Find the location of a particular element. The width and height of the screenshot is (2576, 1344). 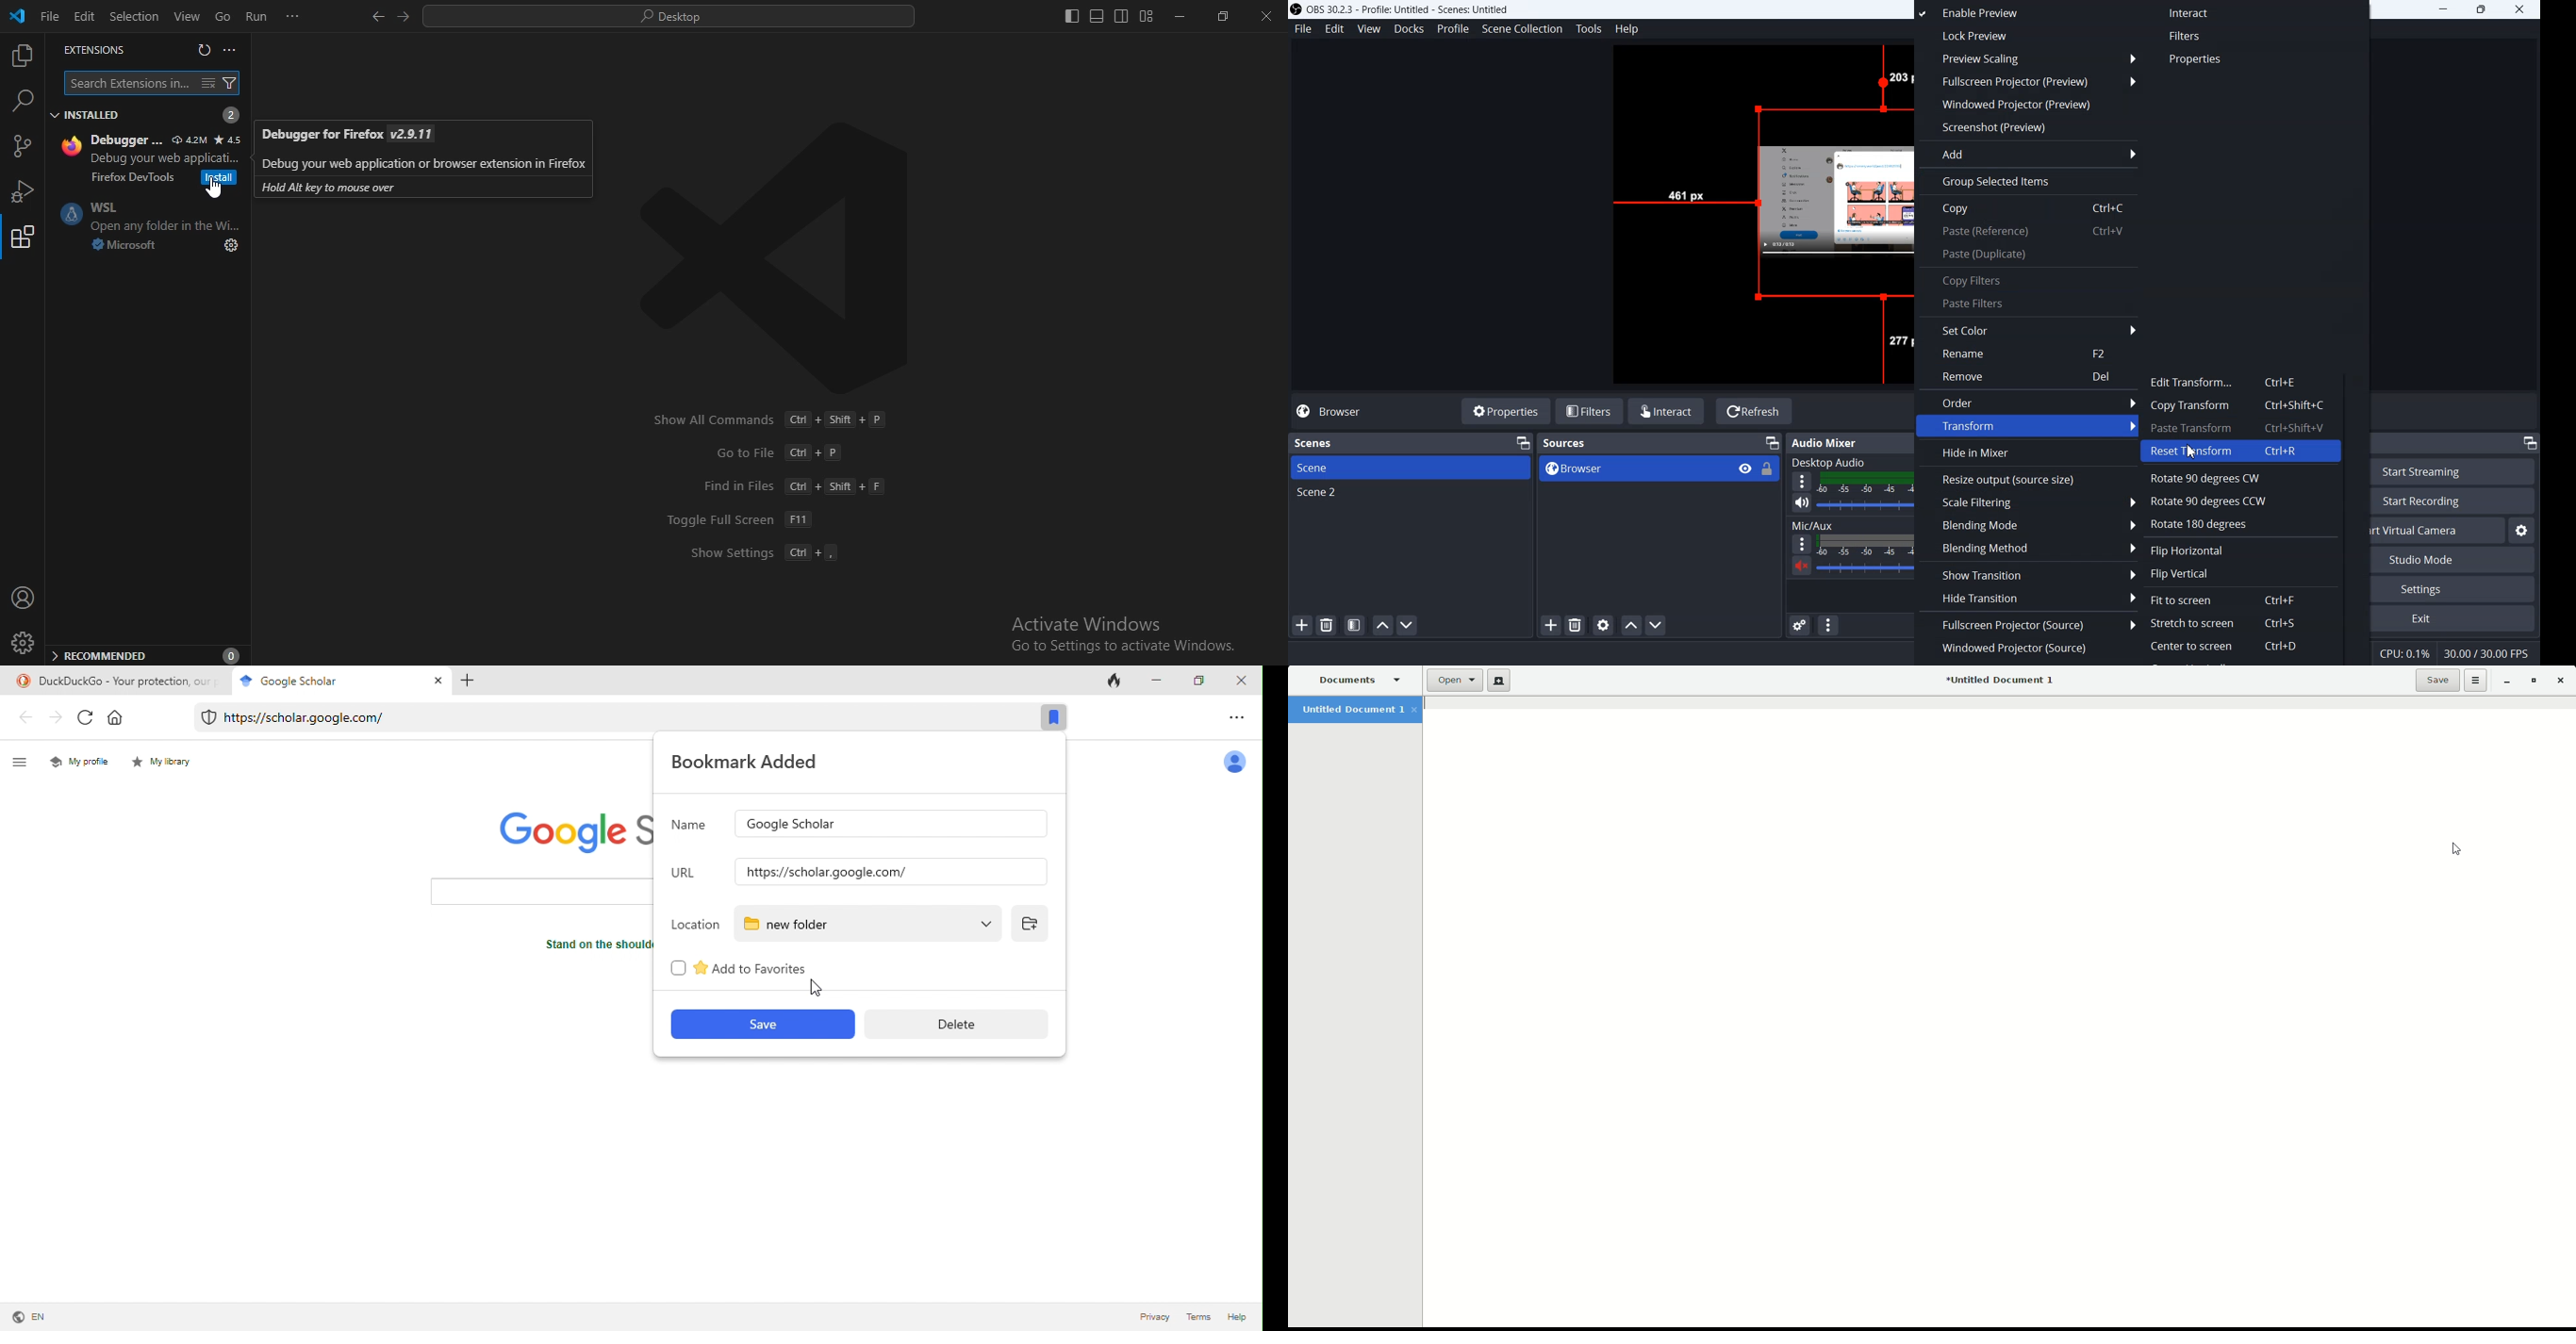

refresh is located at coordinates (87, 720).